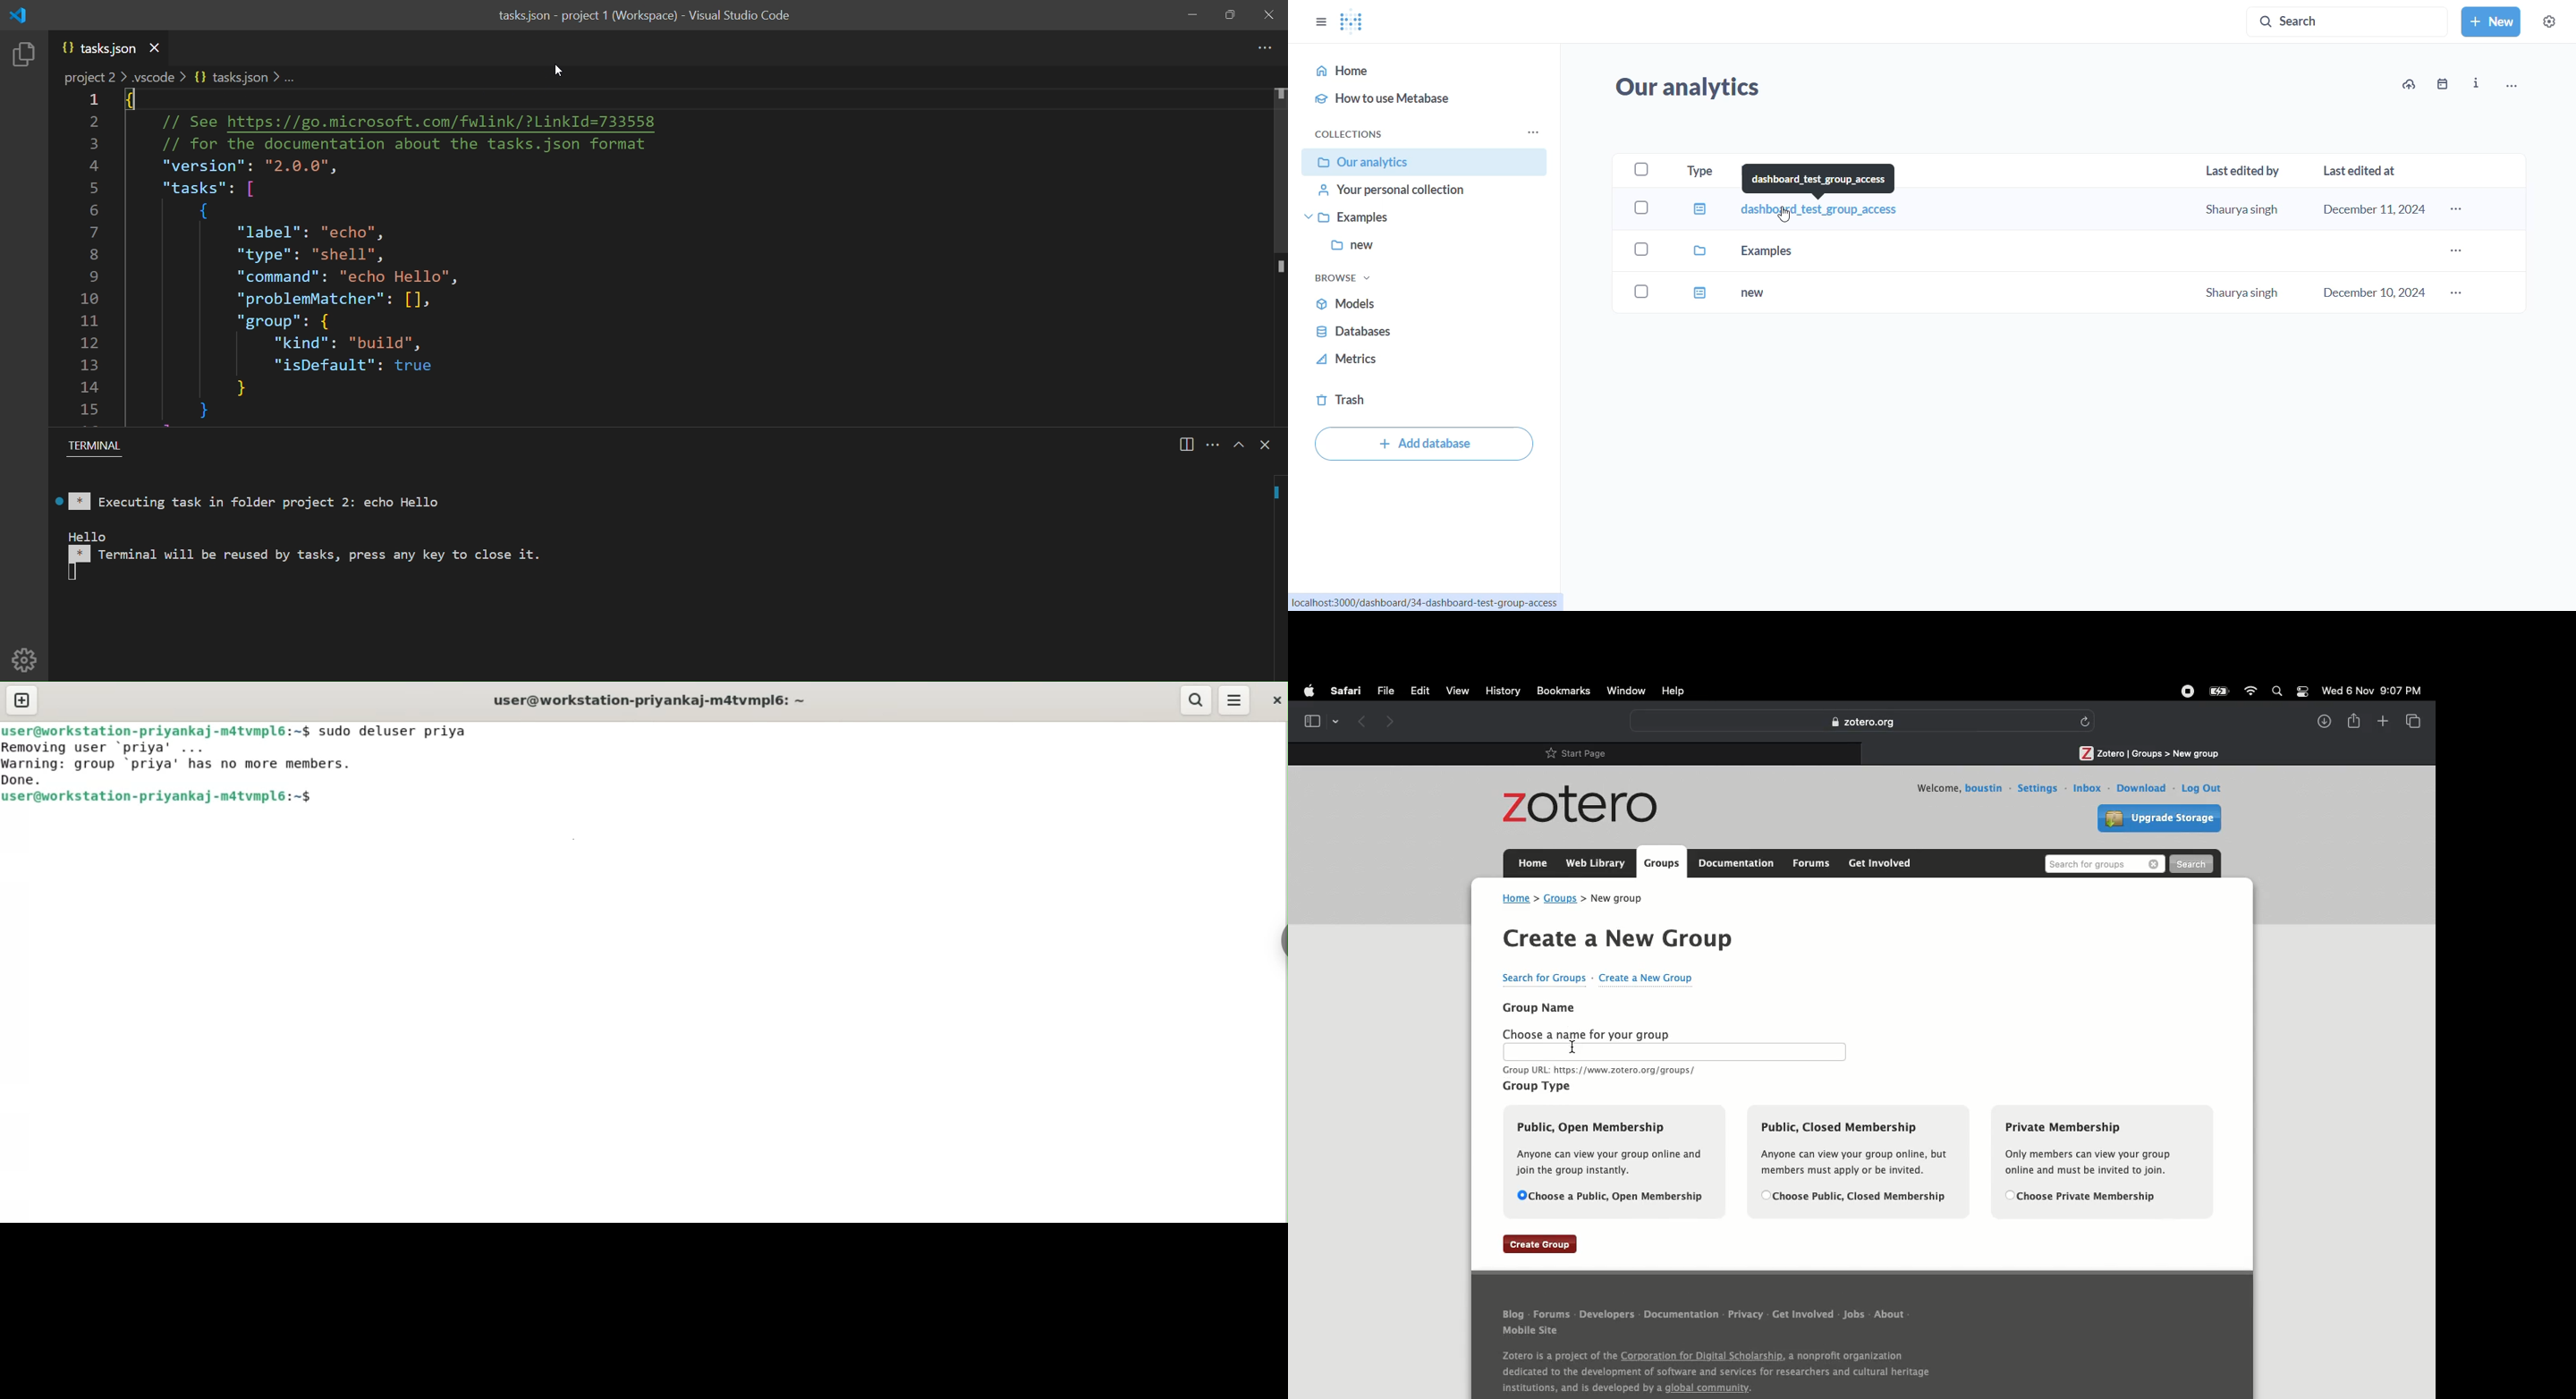  Describe the element at coordinates (2095, 1161) in the screenshot. I see `Private membership` at that location.